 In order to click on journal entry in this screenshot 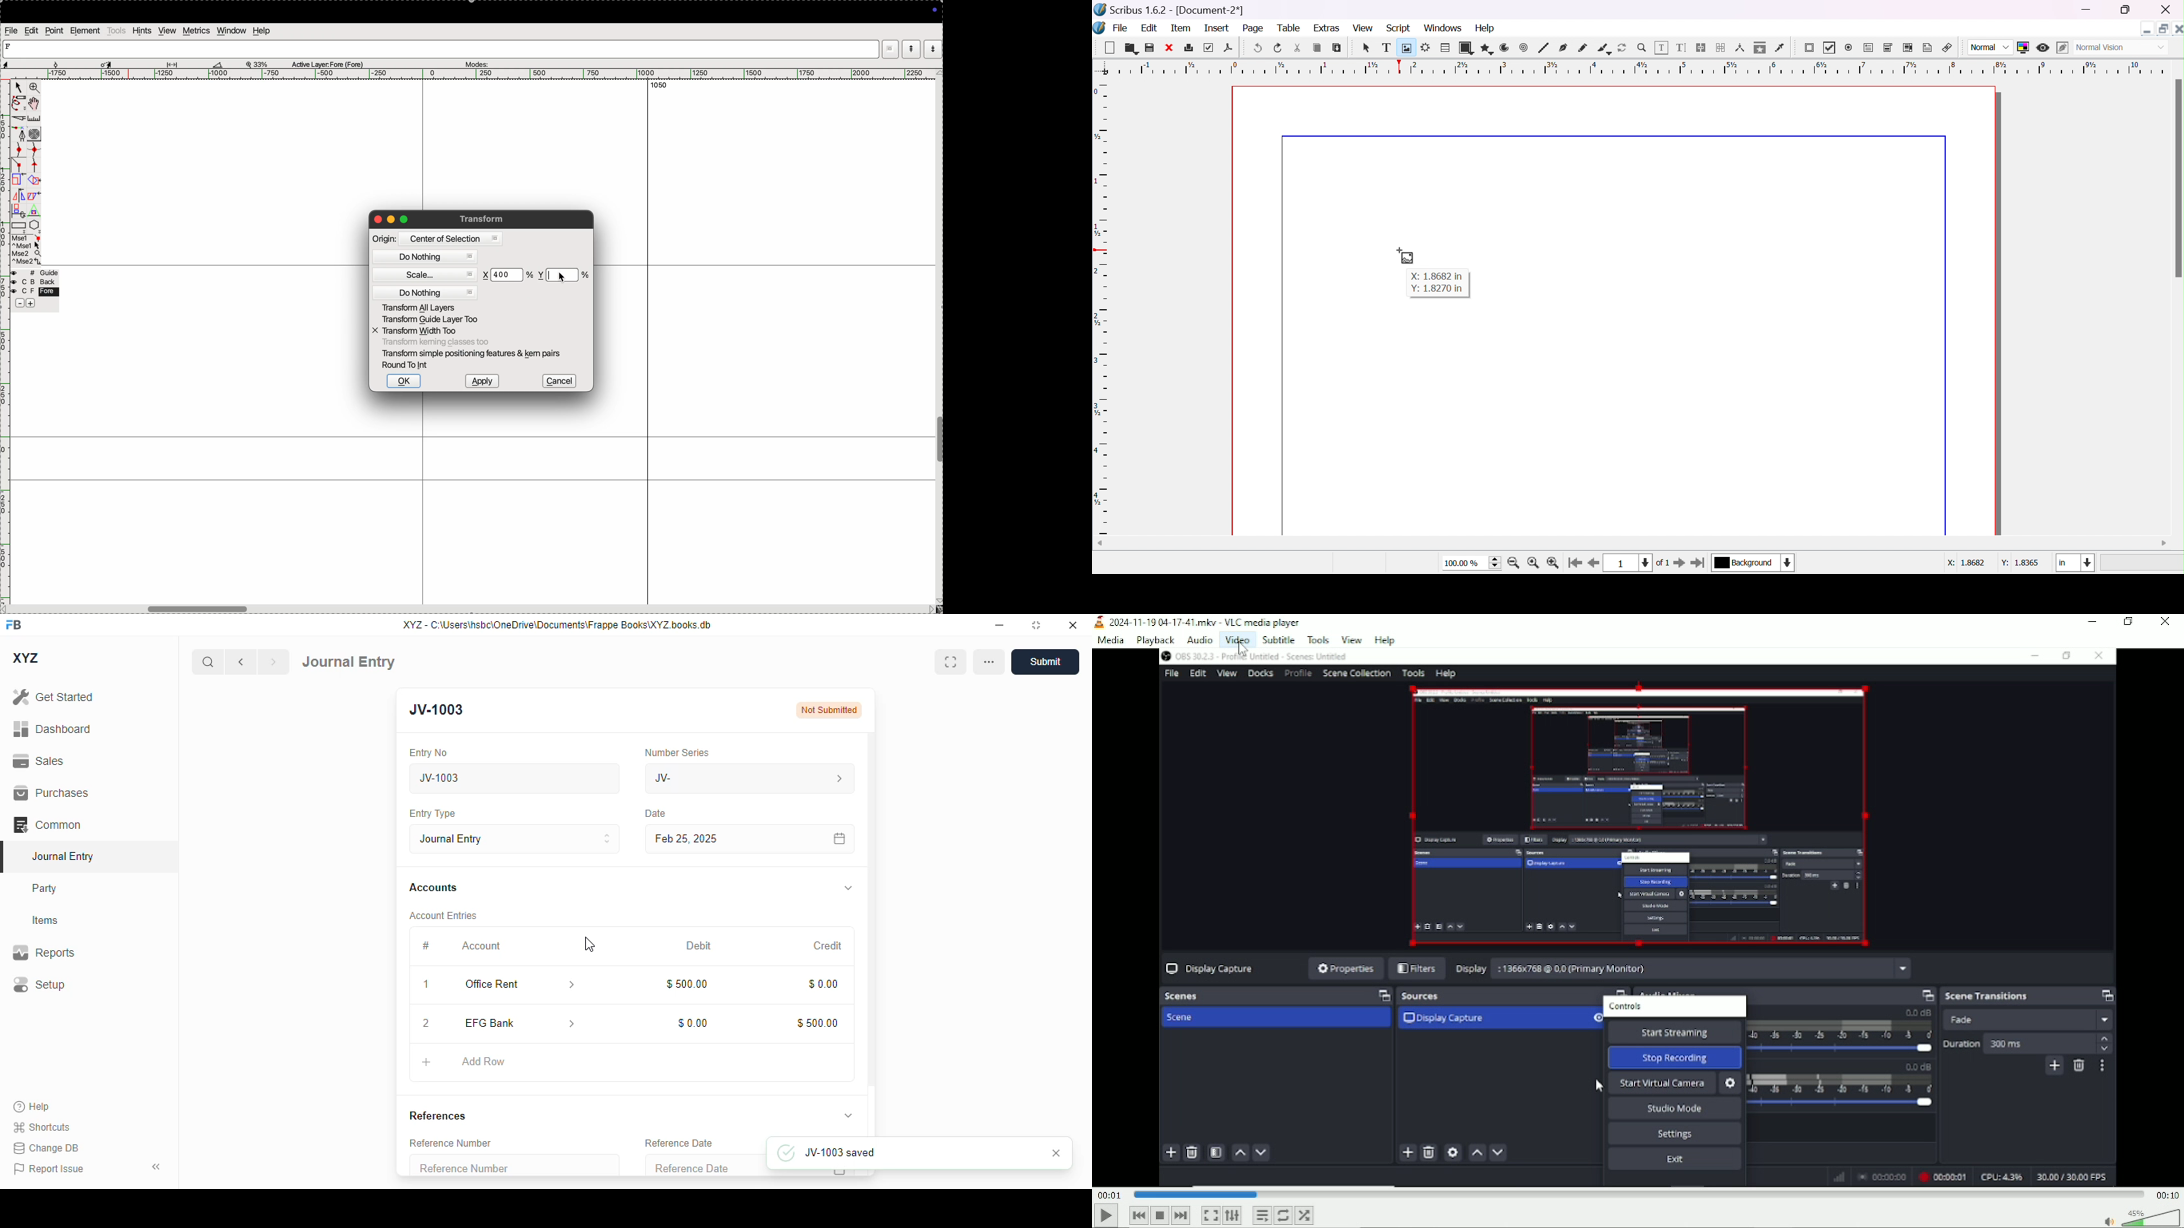, I will do `click(349, 662)`.